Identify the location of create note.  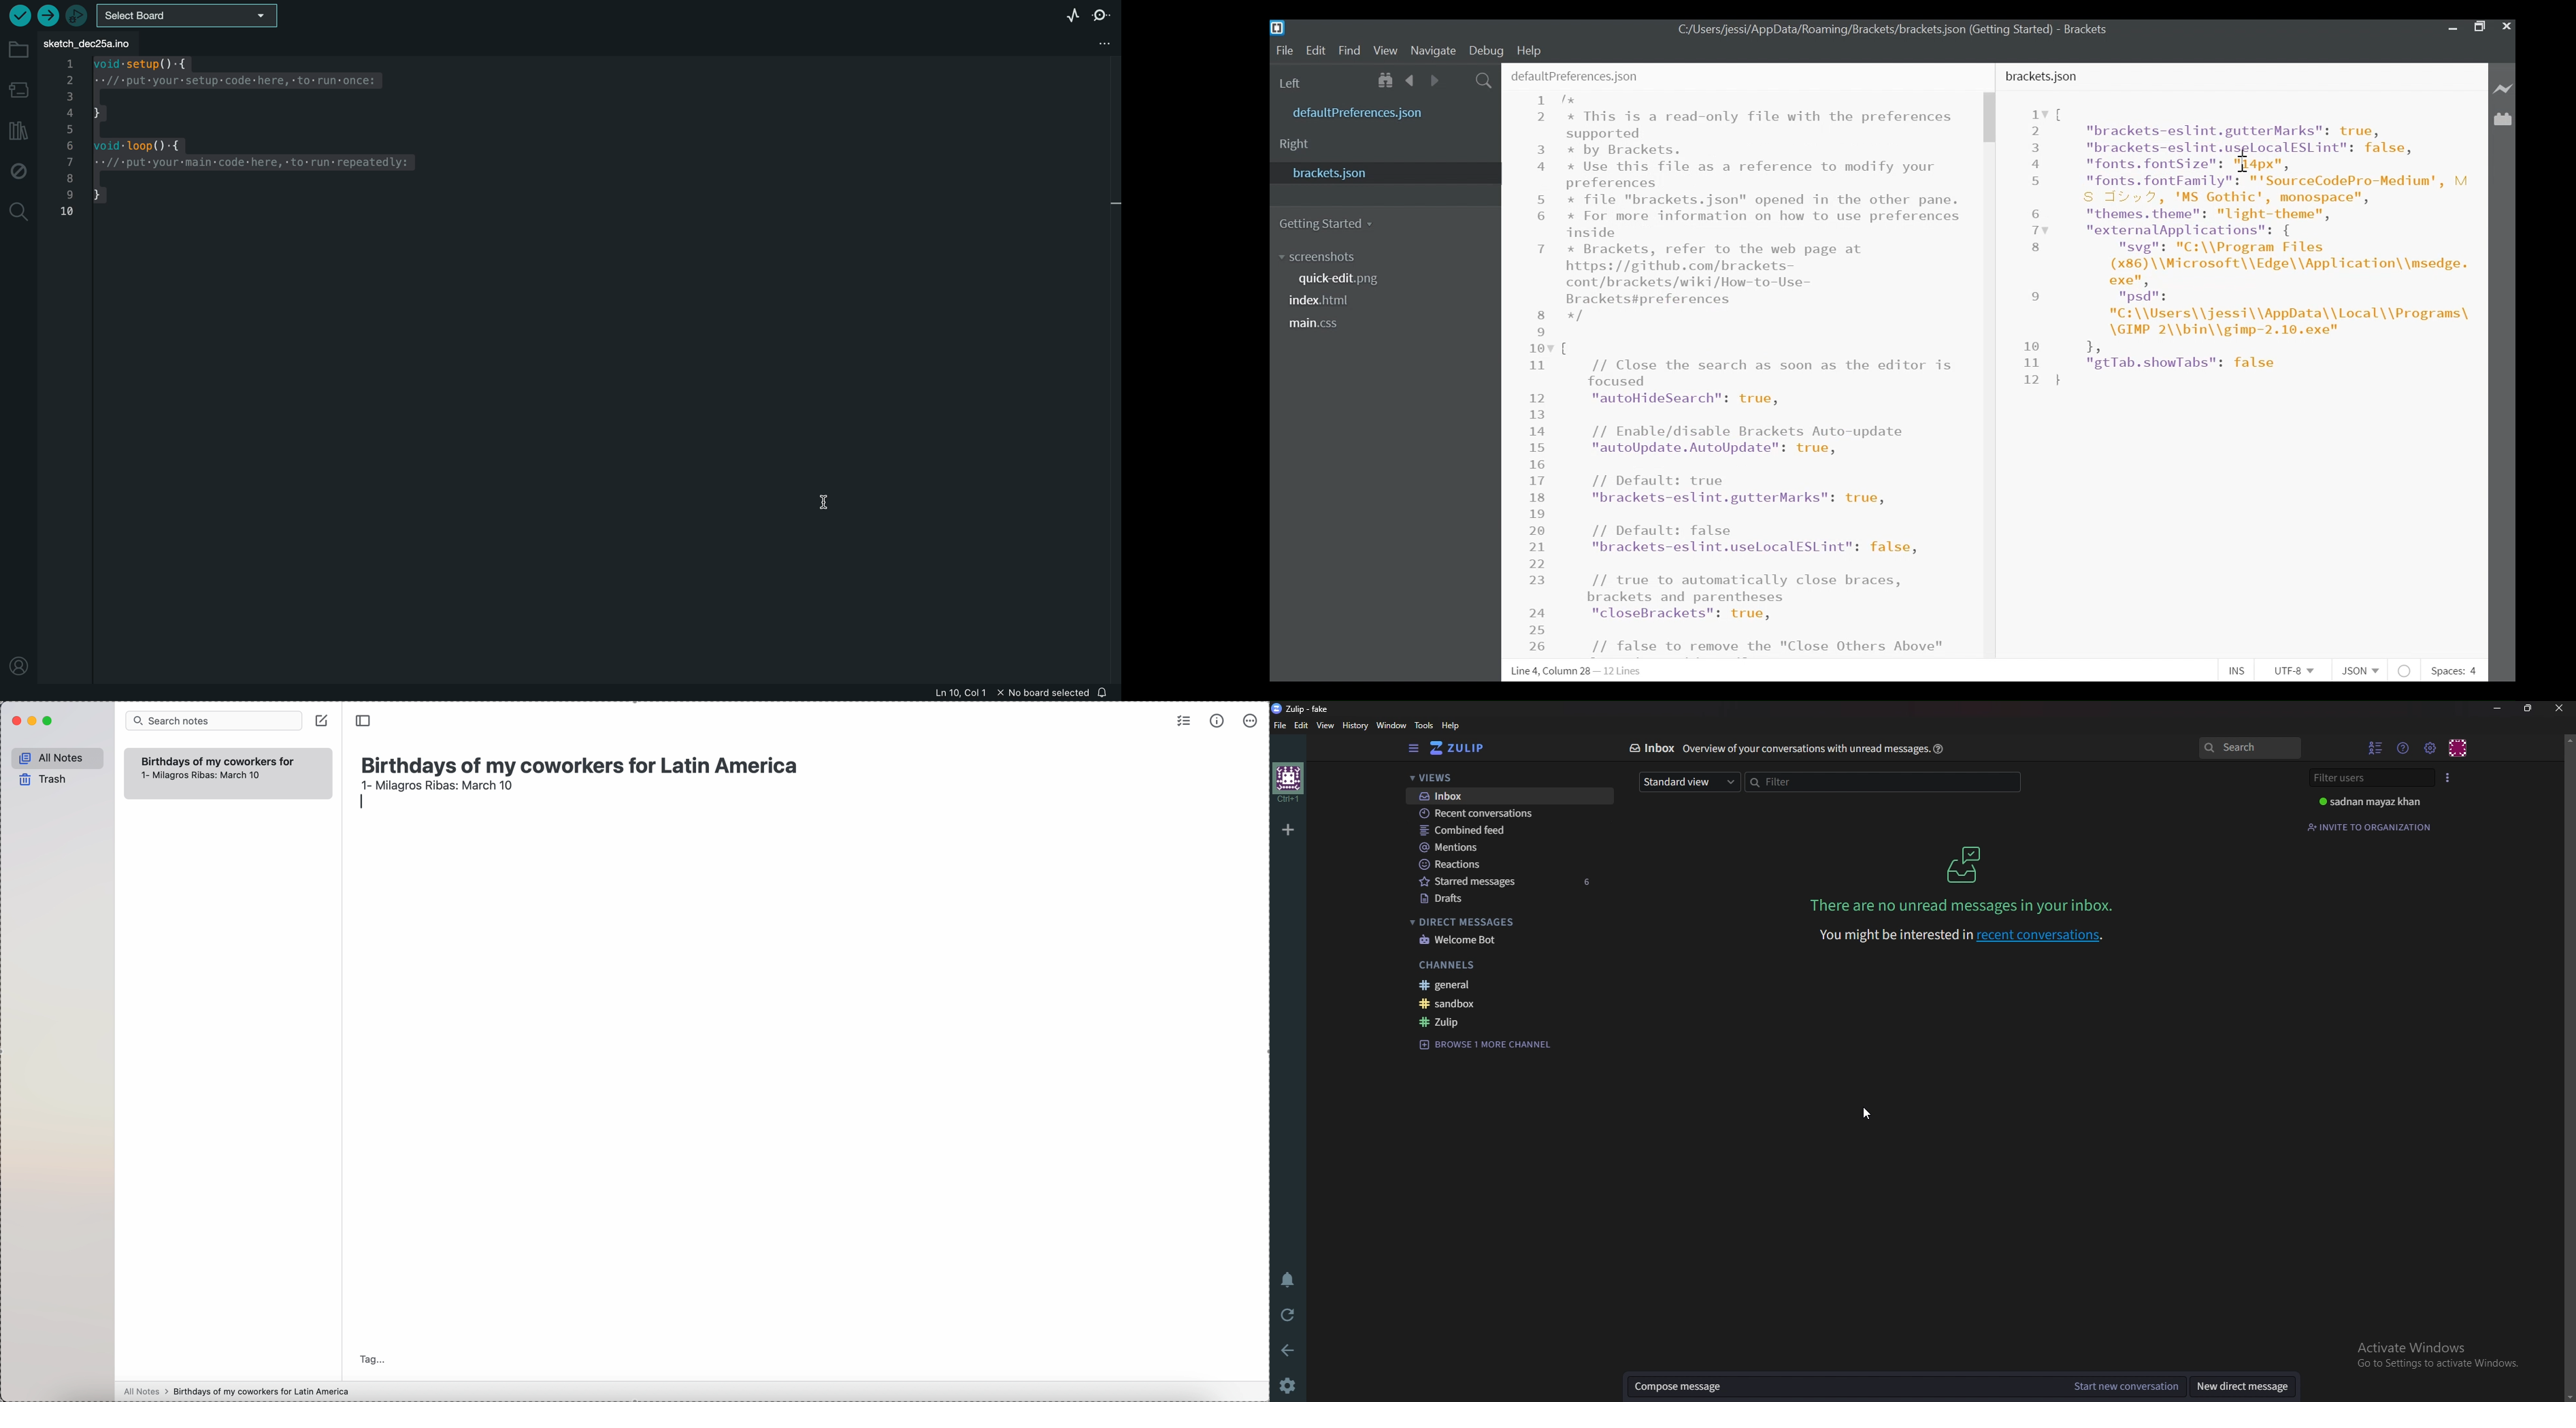
(322, 720).